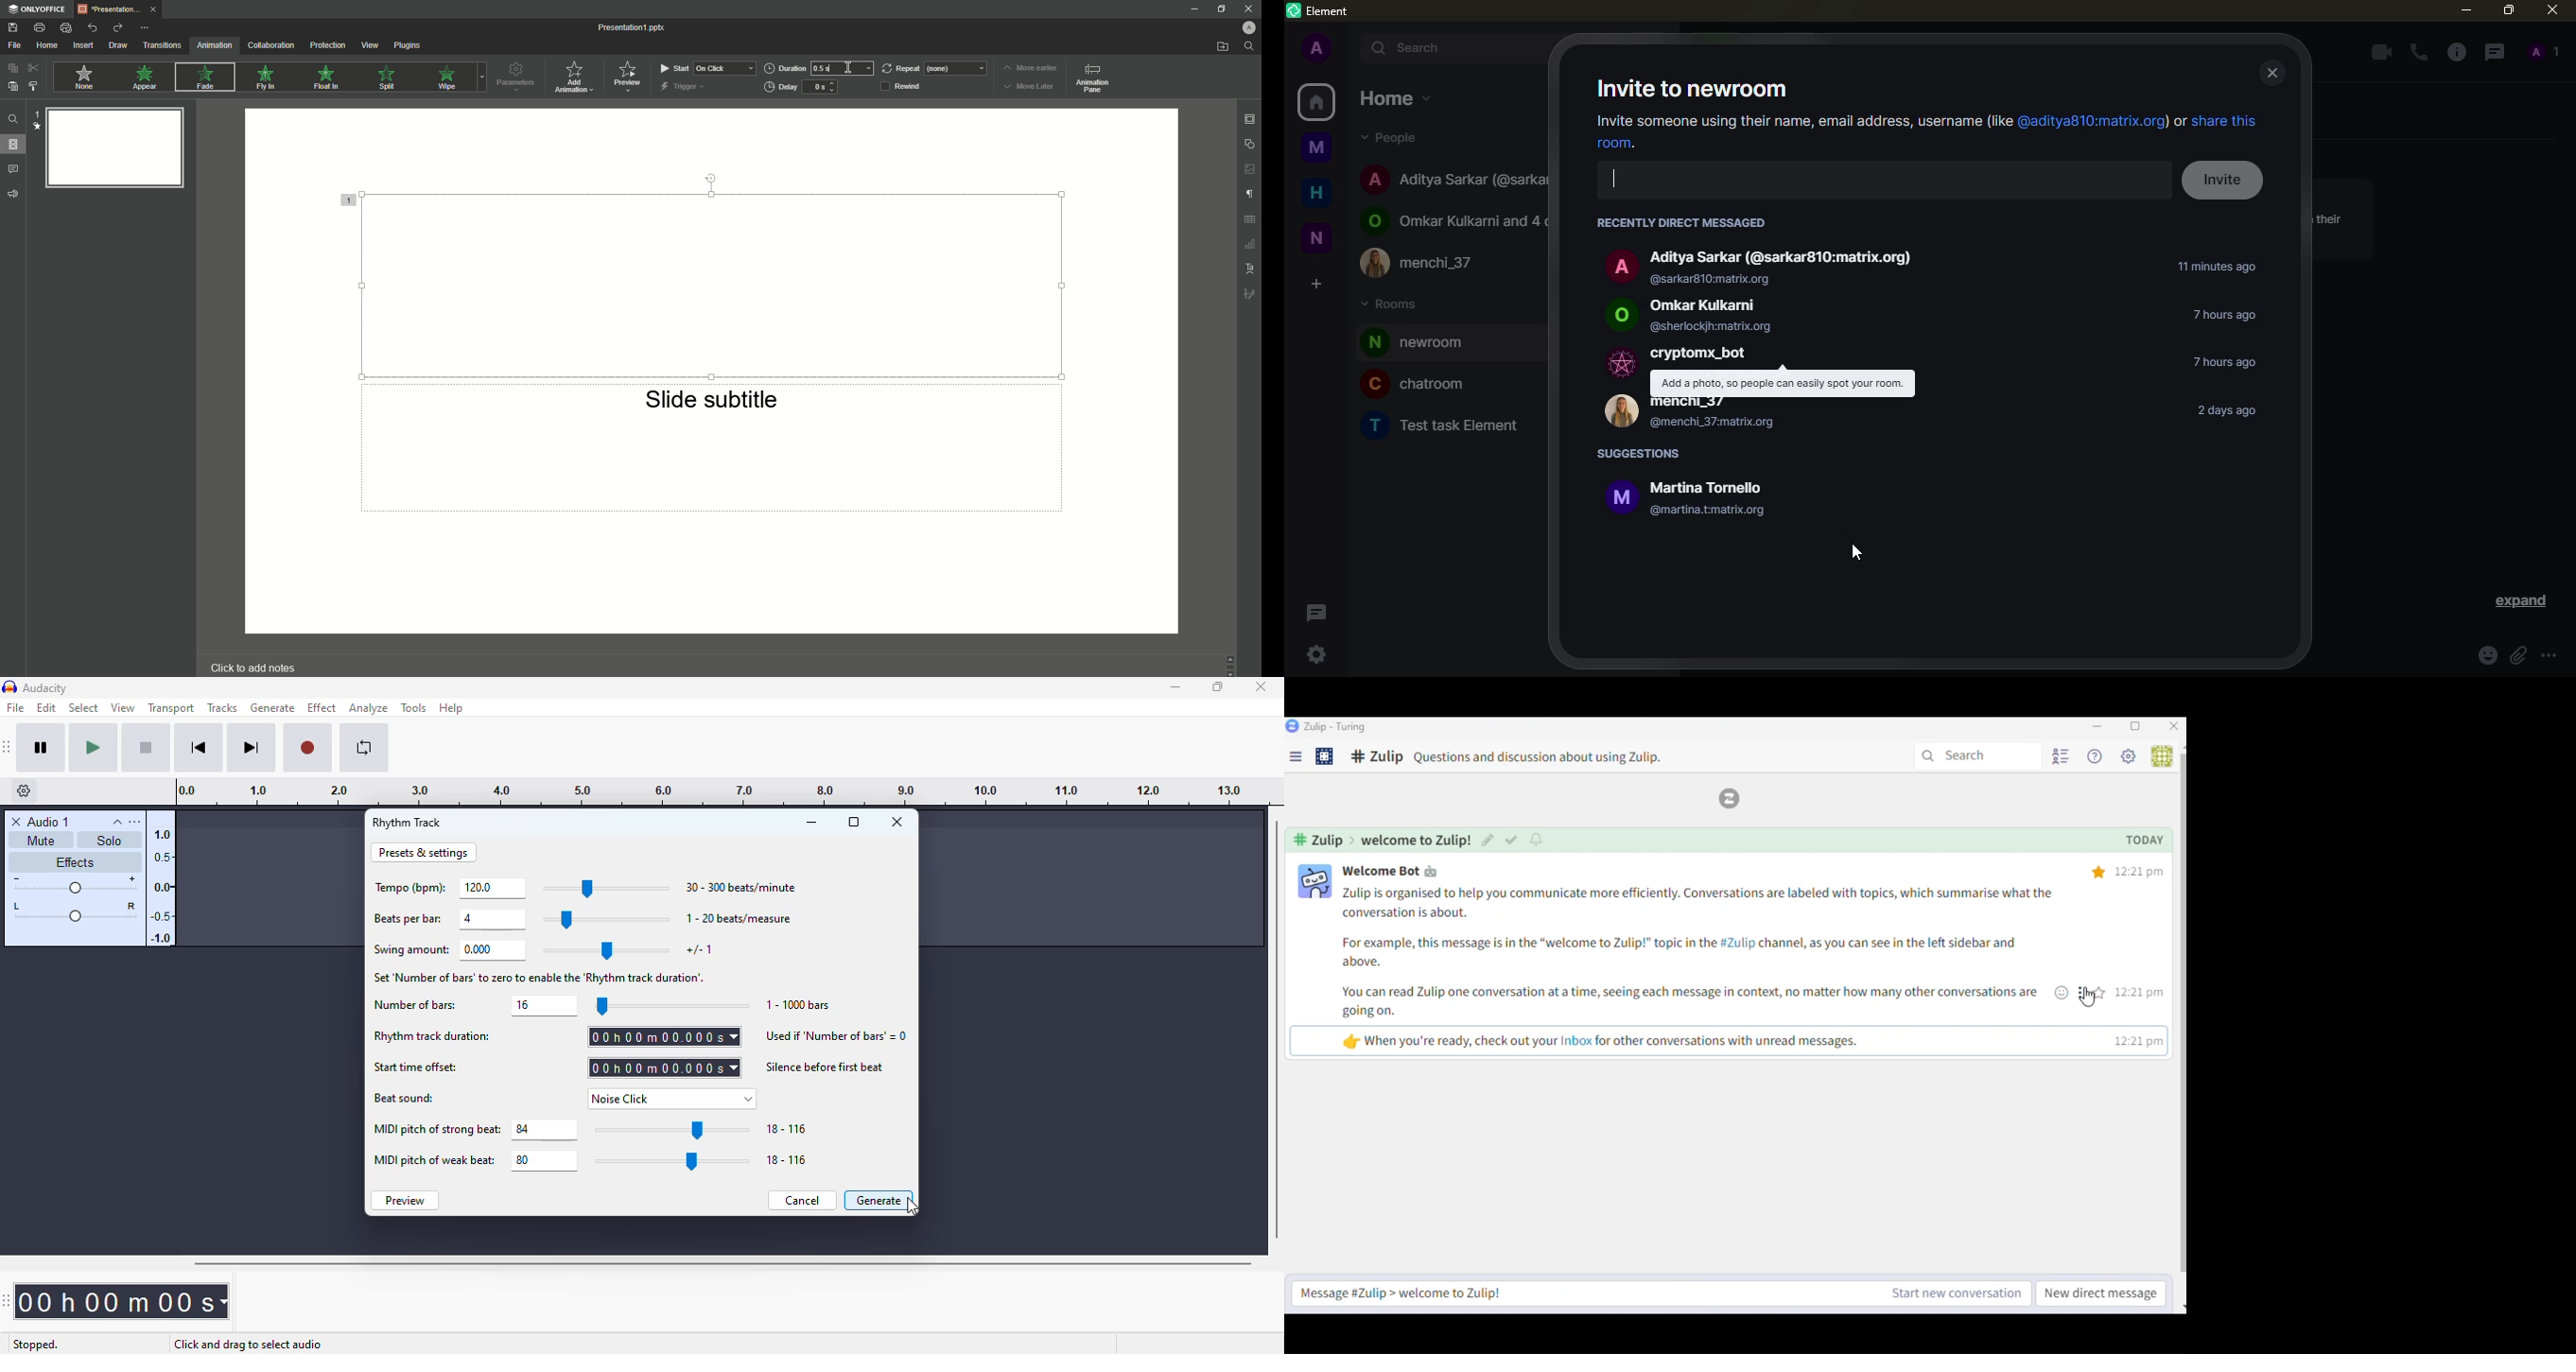 The width and height of the screenshot is (2576, 1372). What do you see at coordinates (122, 11) in the screenshot?
I see `Tab 1` at bounding box center [122, 11].